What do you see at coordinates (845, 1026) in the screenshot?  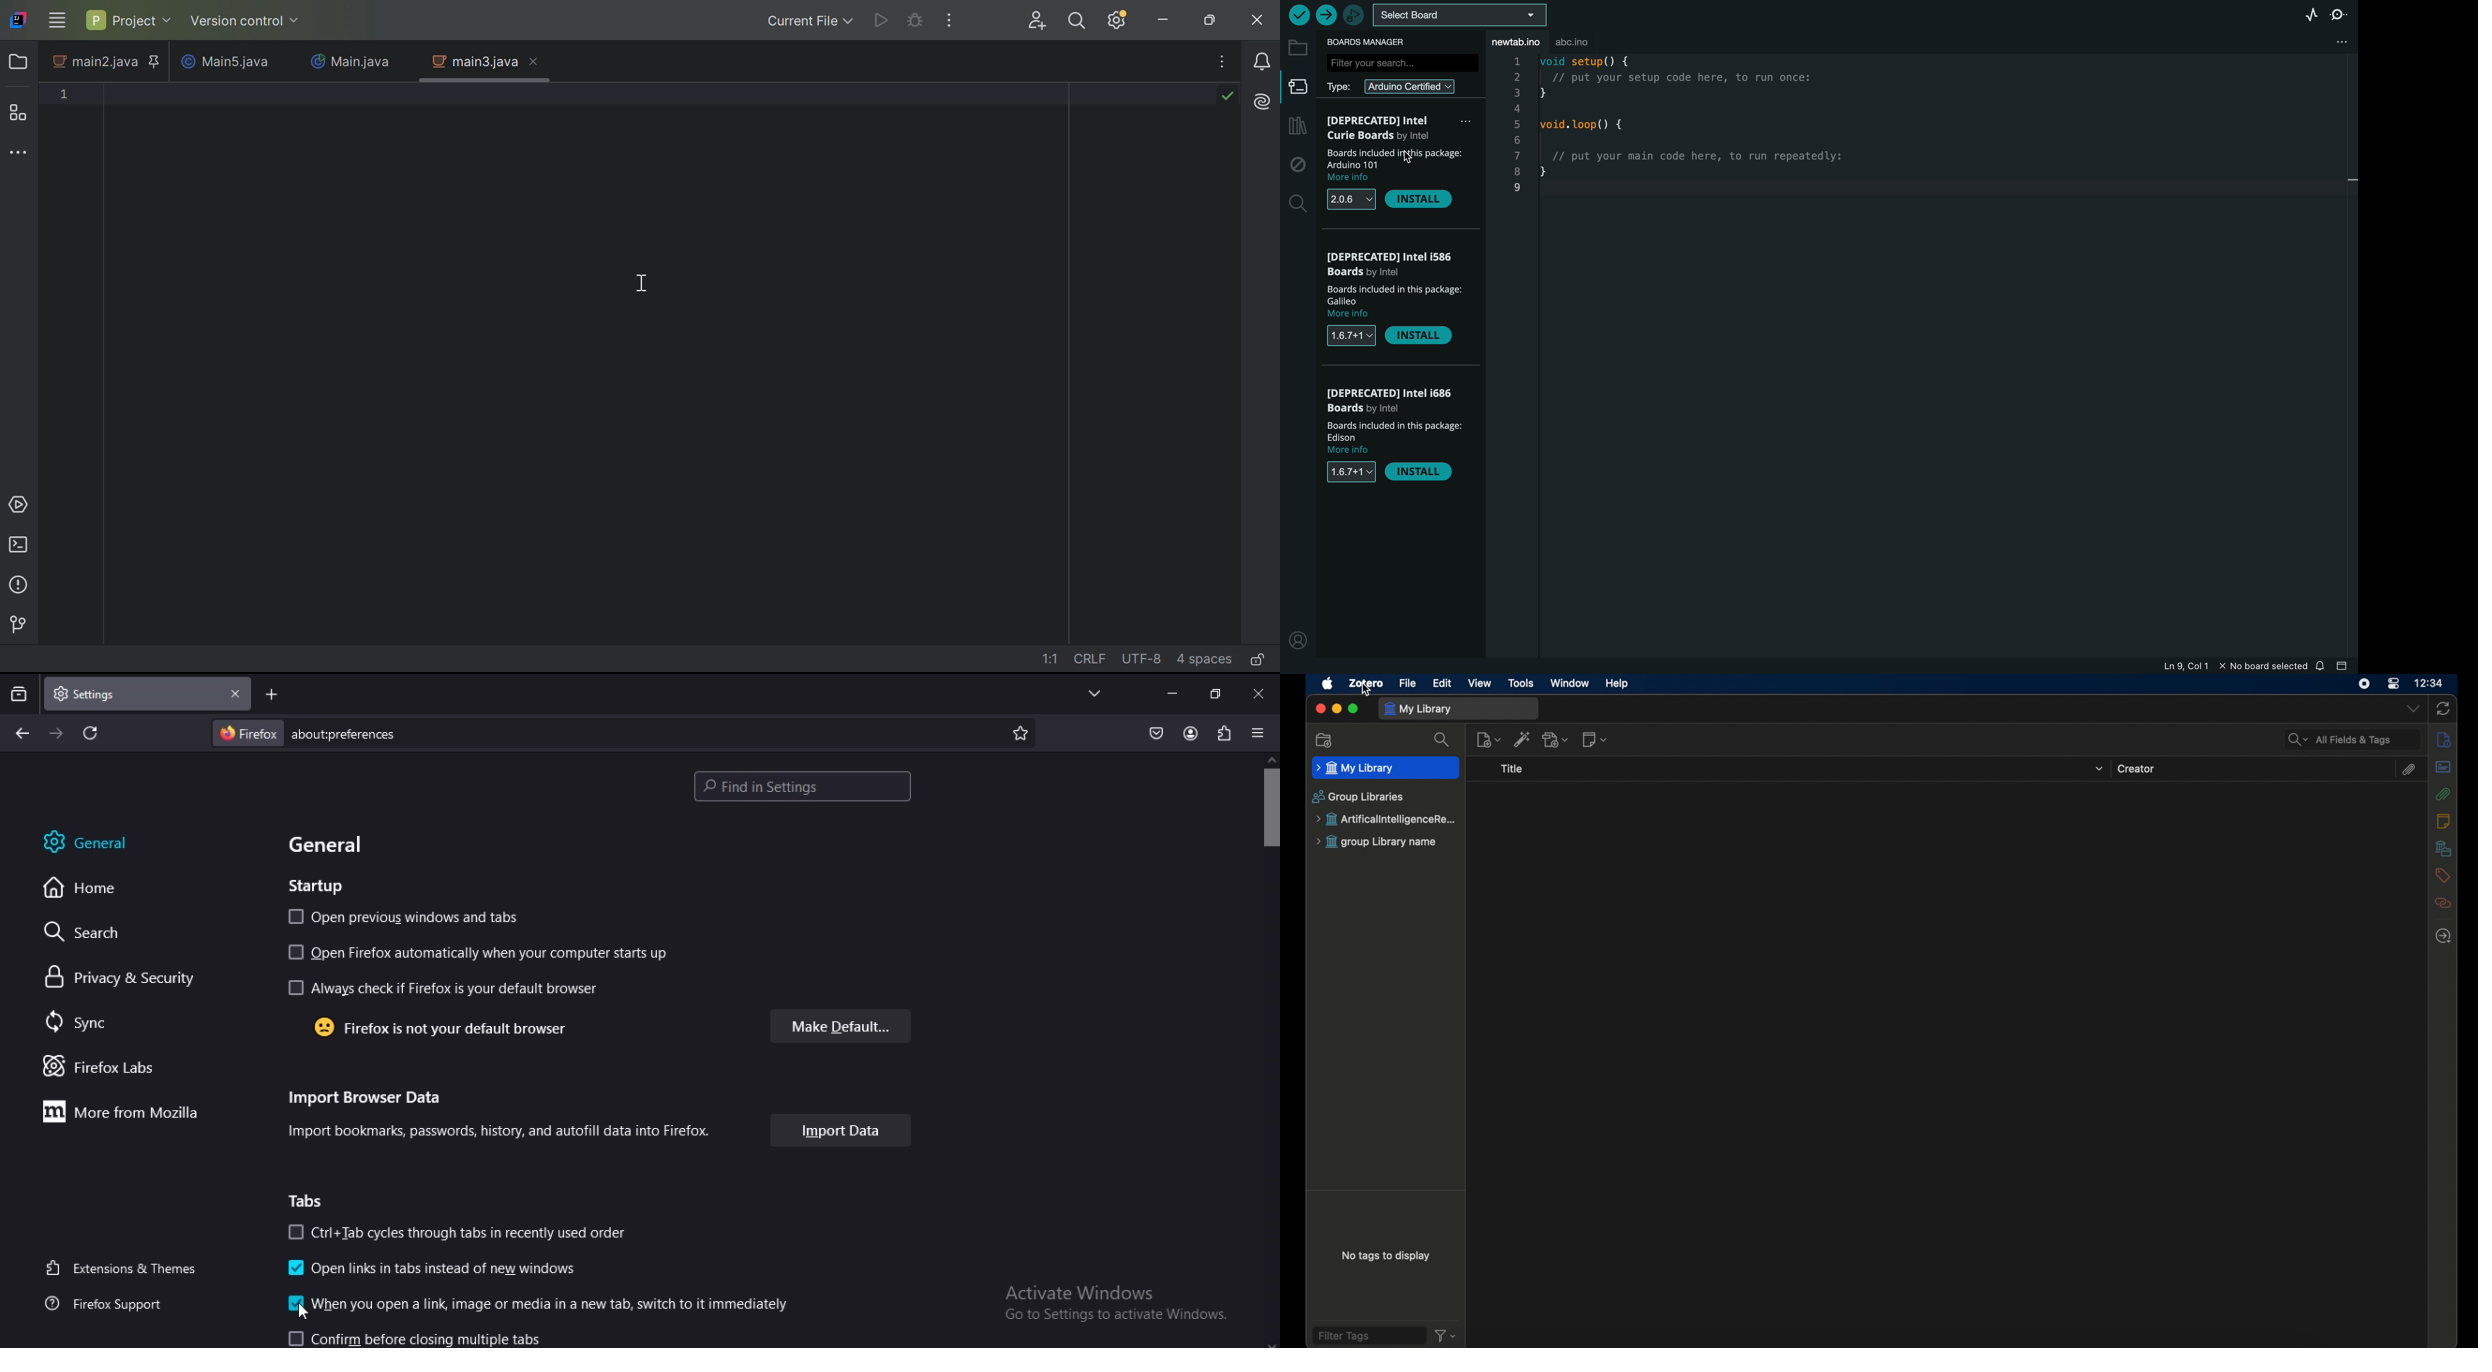 I see `make default` at bounding box center [845, 1026].